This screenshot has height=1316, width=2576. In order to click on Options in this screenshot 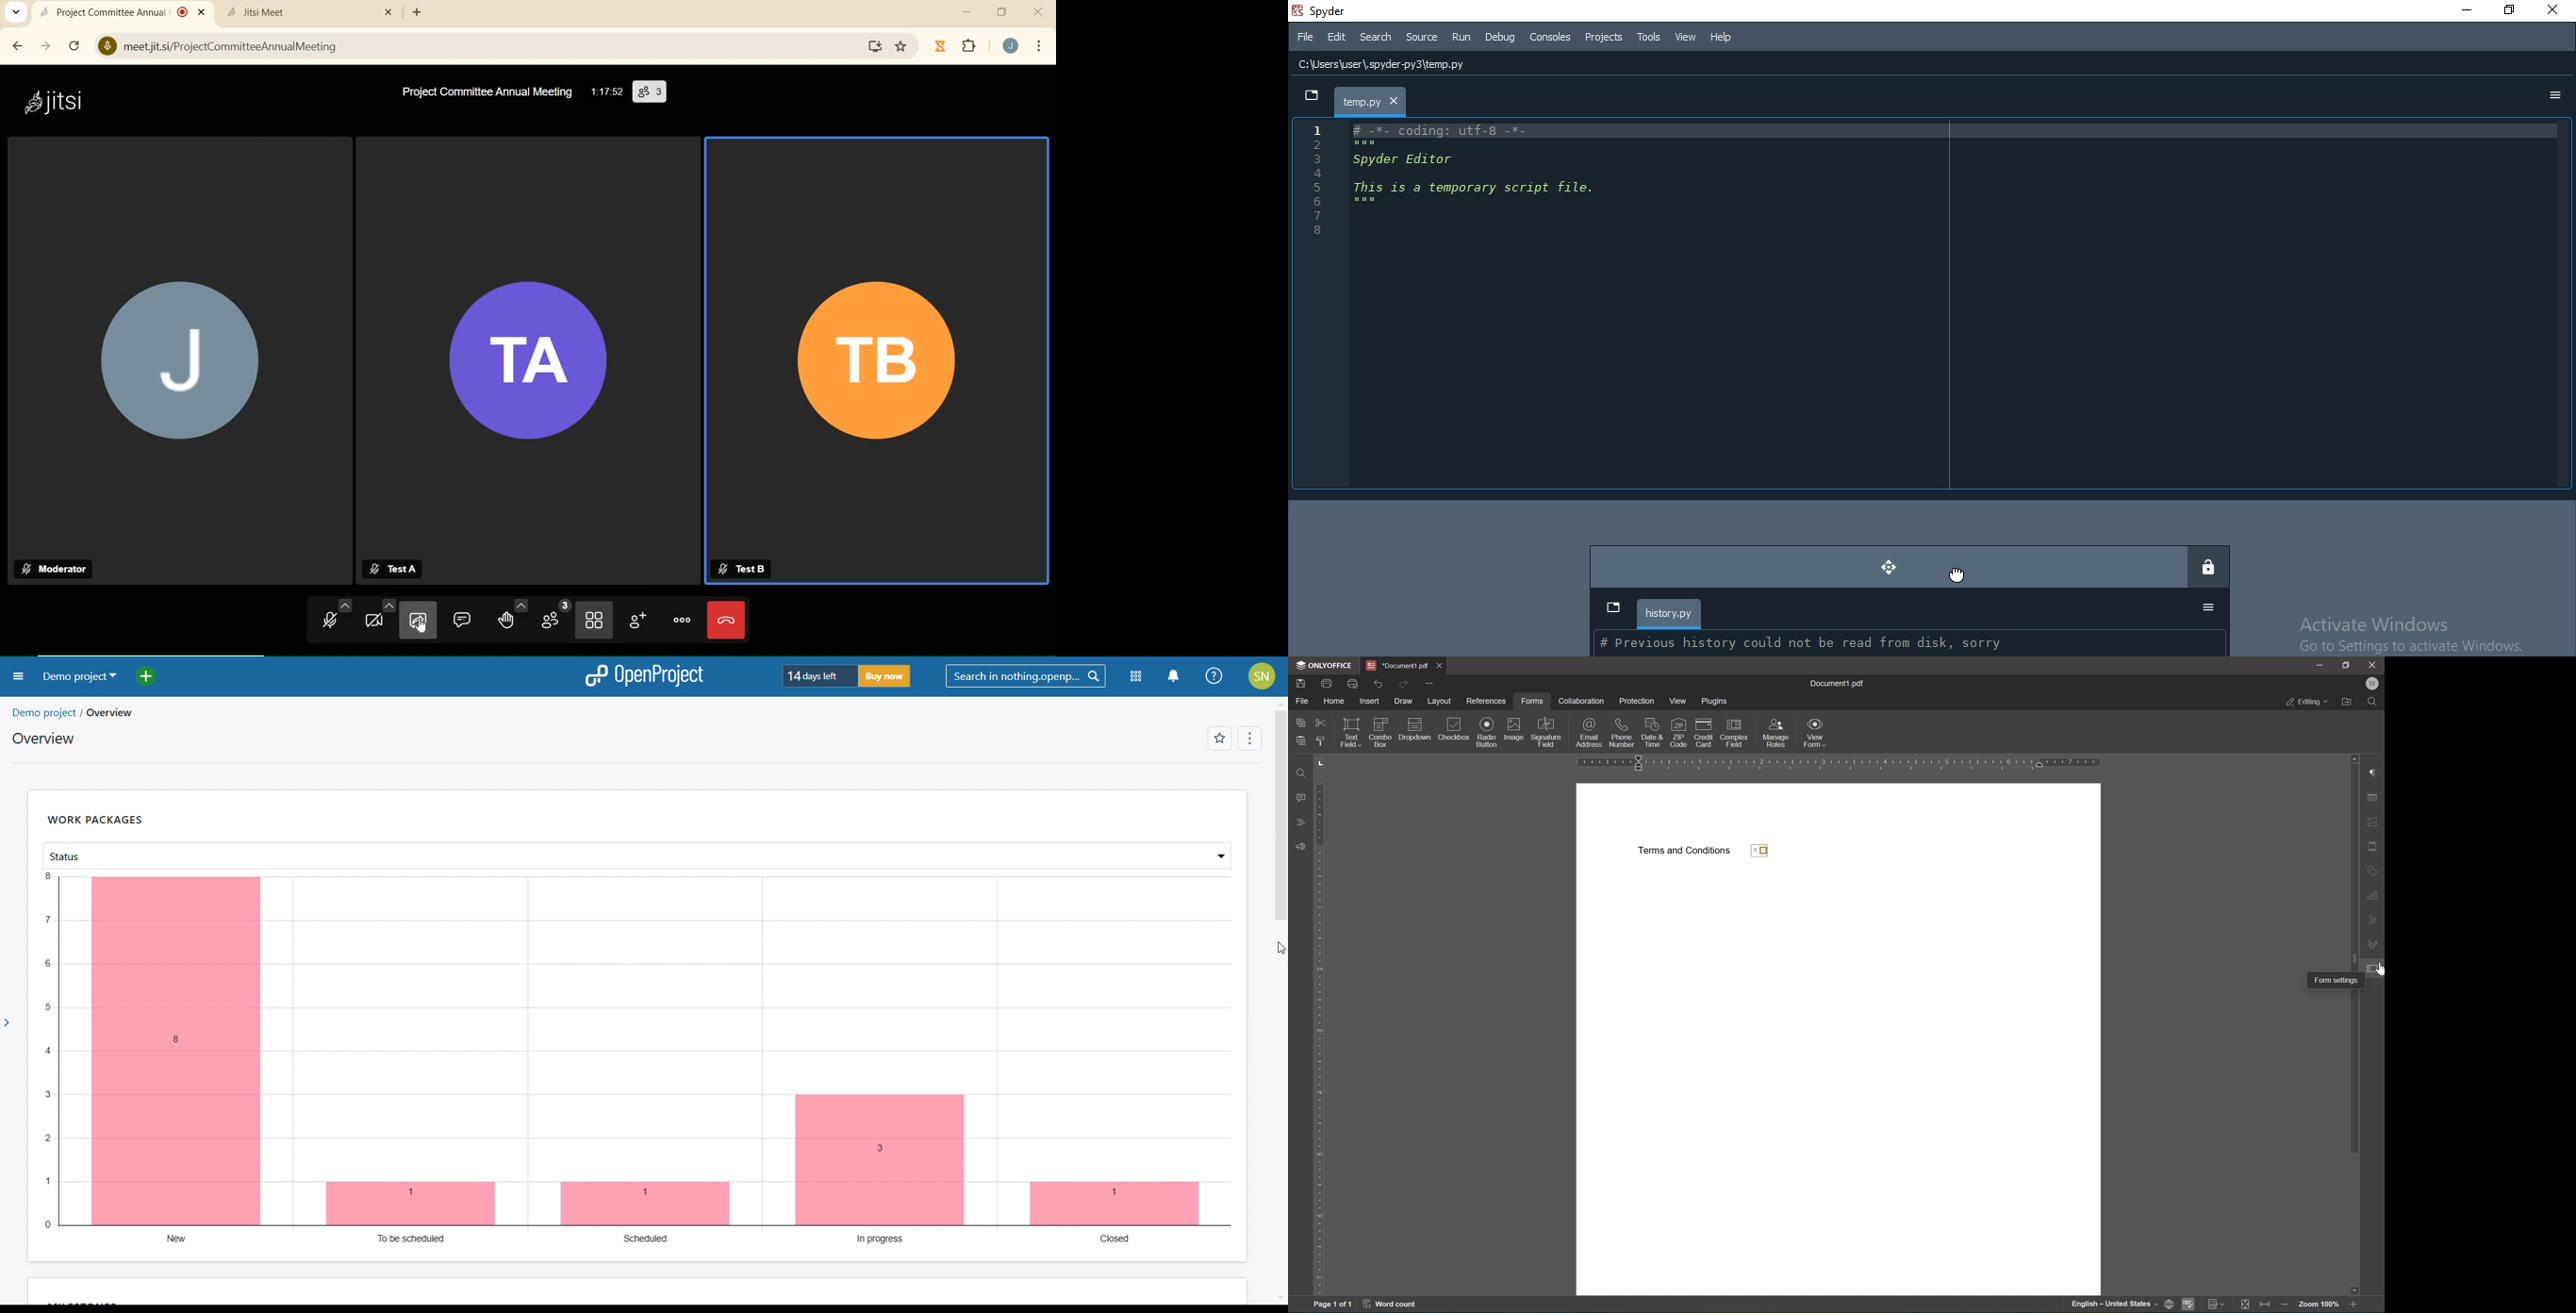, I will do `click(2205, 609)`.